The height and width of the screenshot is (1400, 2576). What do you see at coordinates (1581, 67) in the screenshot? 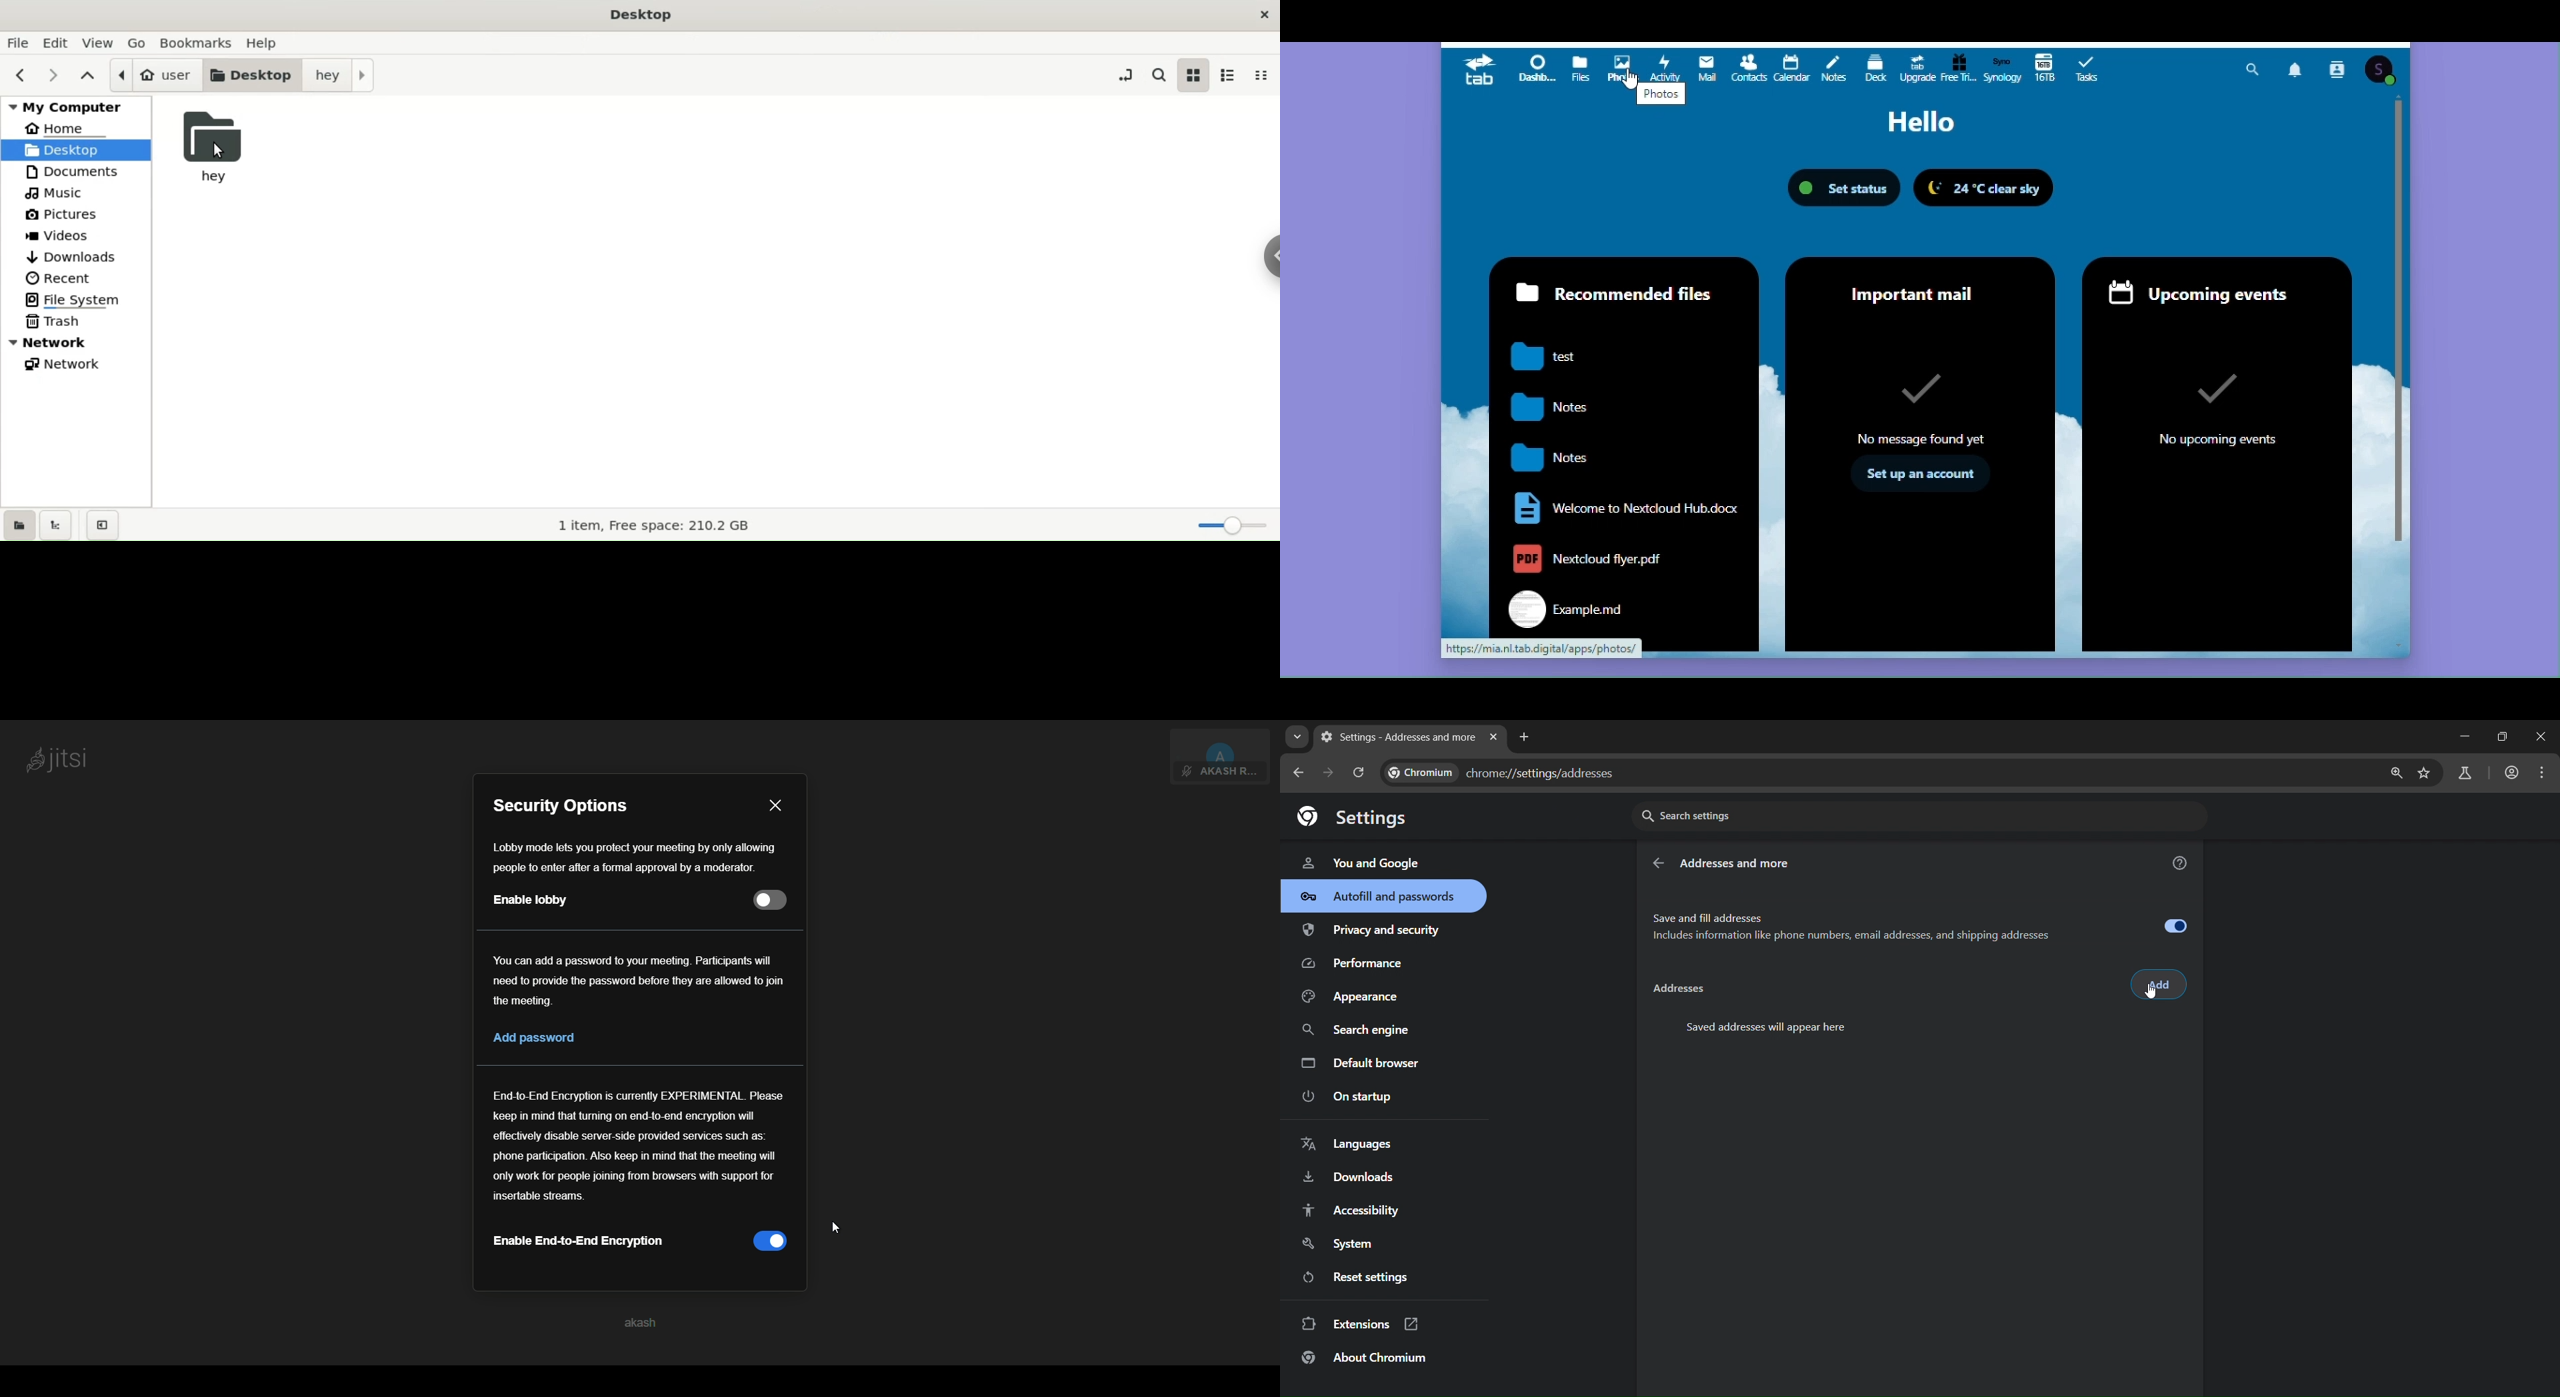
I see `Files` at bounding box center [1581, 67].